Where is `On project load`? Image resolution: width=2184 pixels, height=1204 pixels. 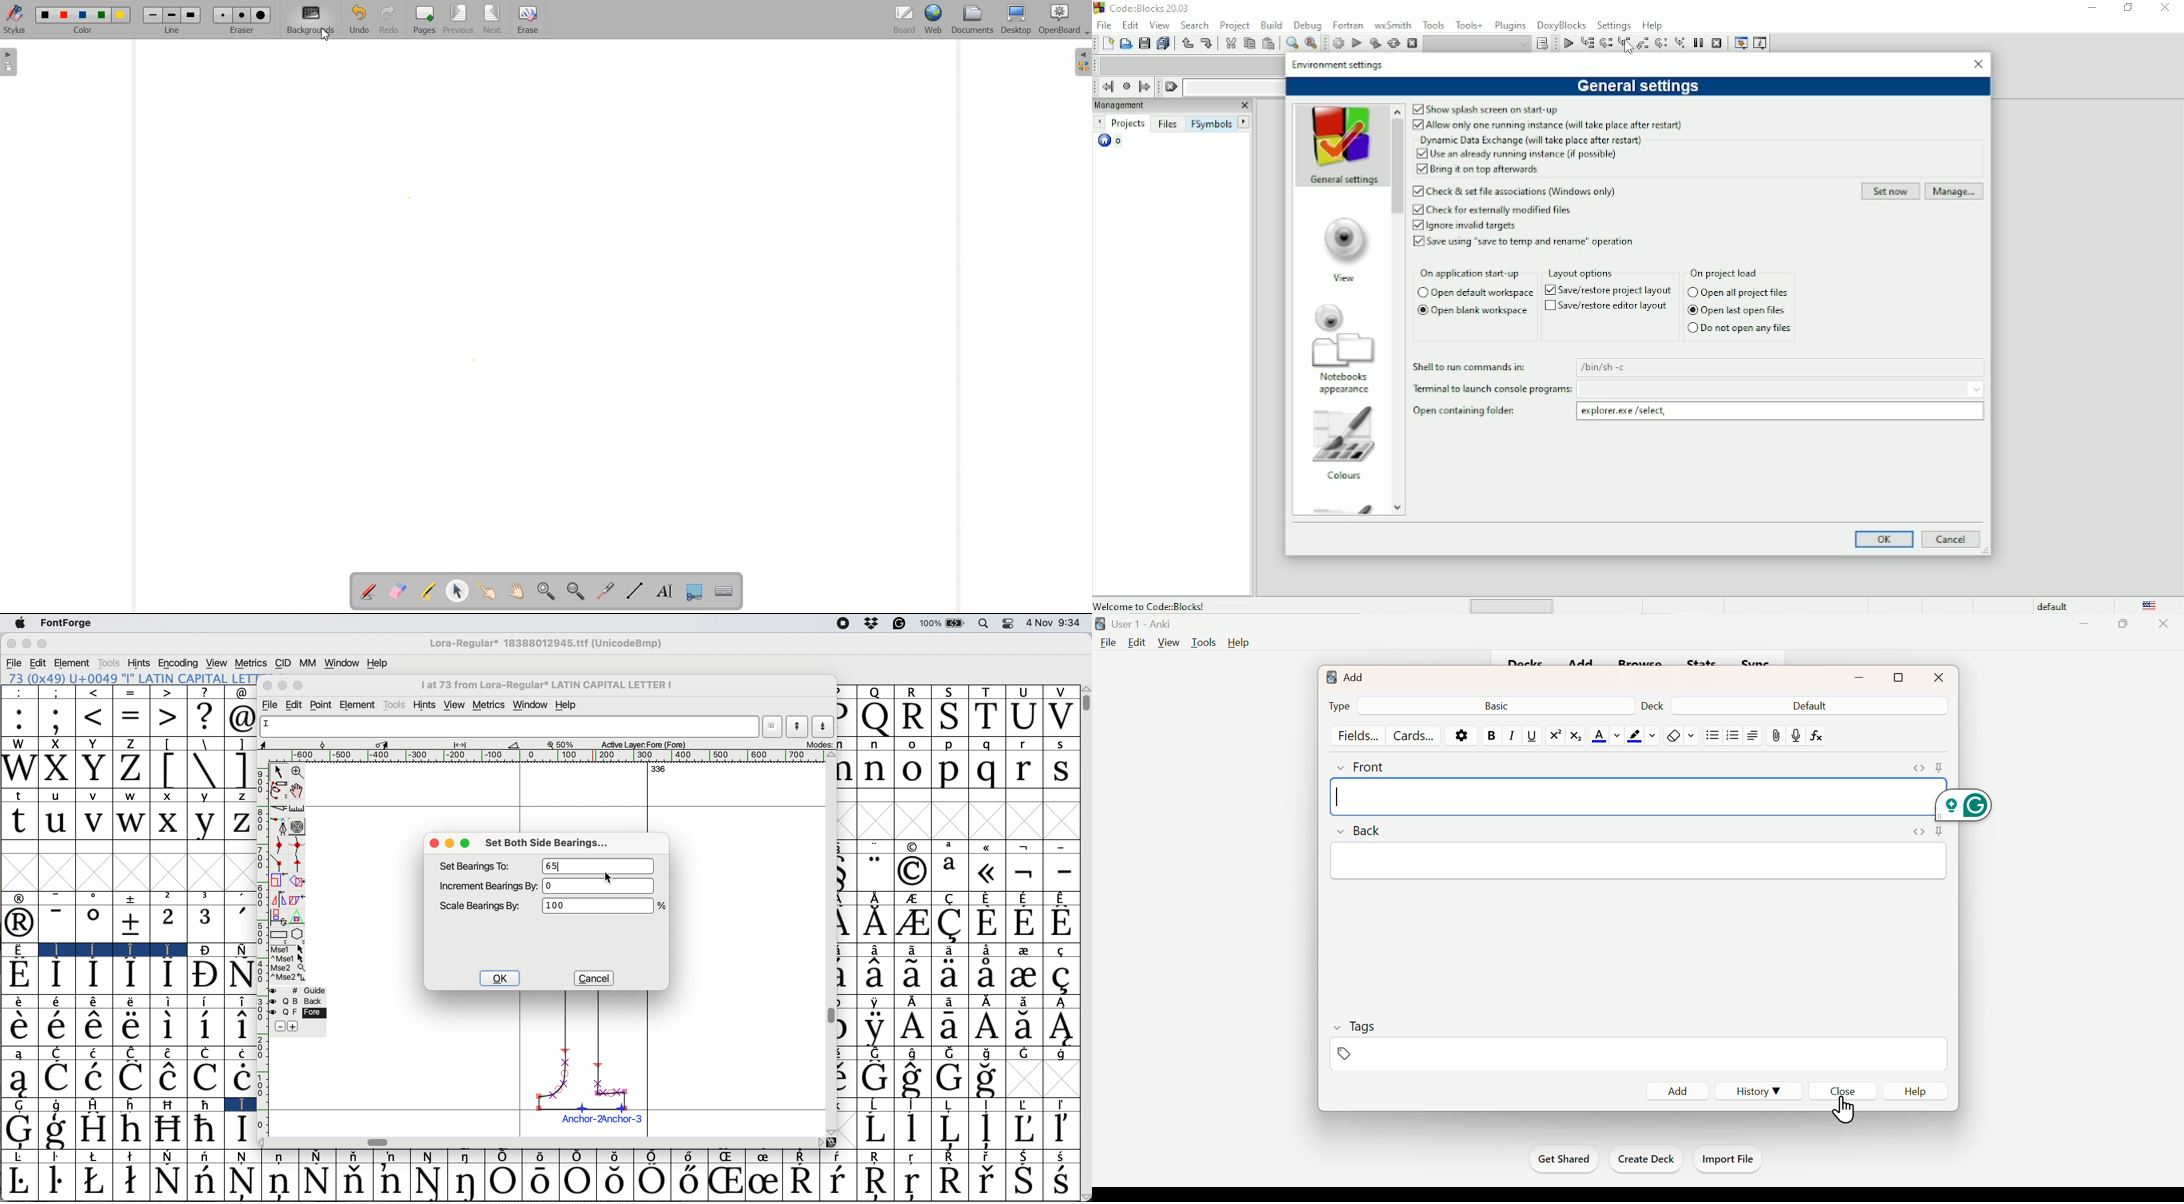
On project load is located at coordinates (1730, 272).